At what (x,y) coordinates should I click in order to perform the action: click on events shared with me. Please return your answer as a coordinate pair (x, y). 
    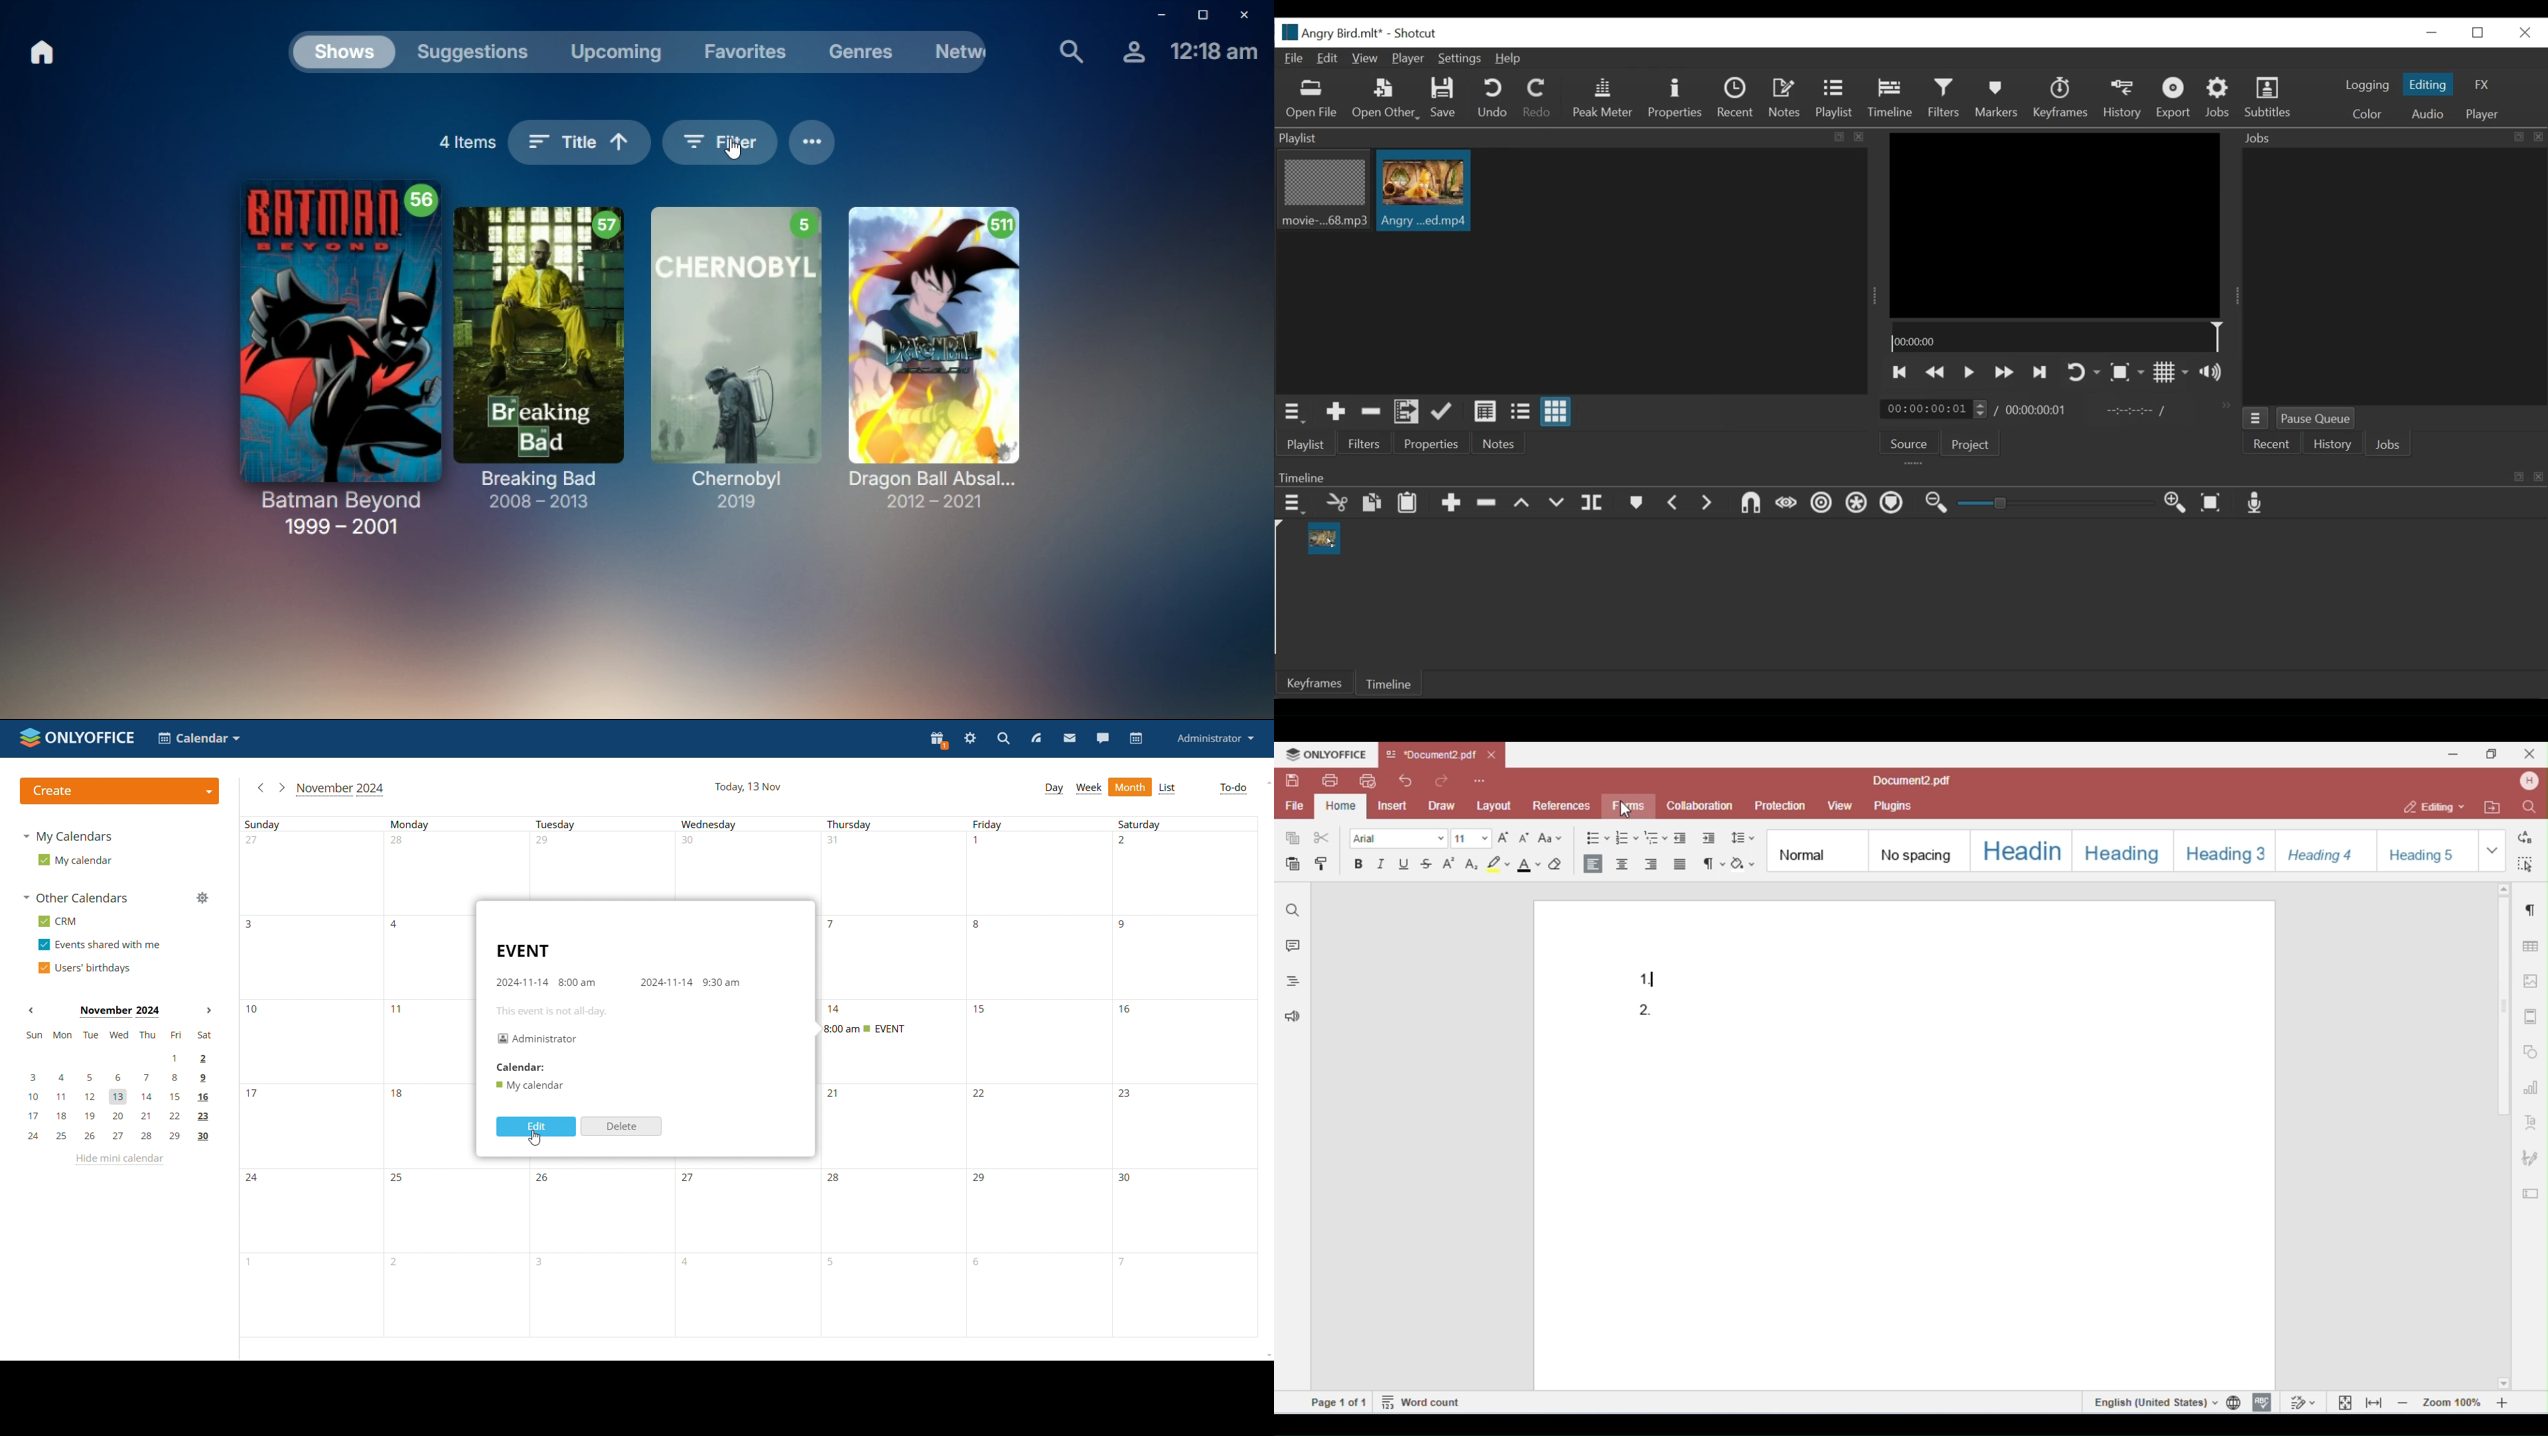
    Looking at the image, I should click on (101, 945).